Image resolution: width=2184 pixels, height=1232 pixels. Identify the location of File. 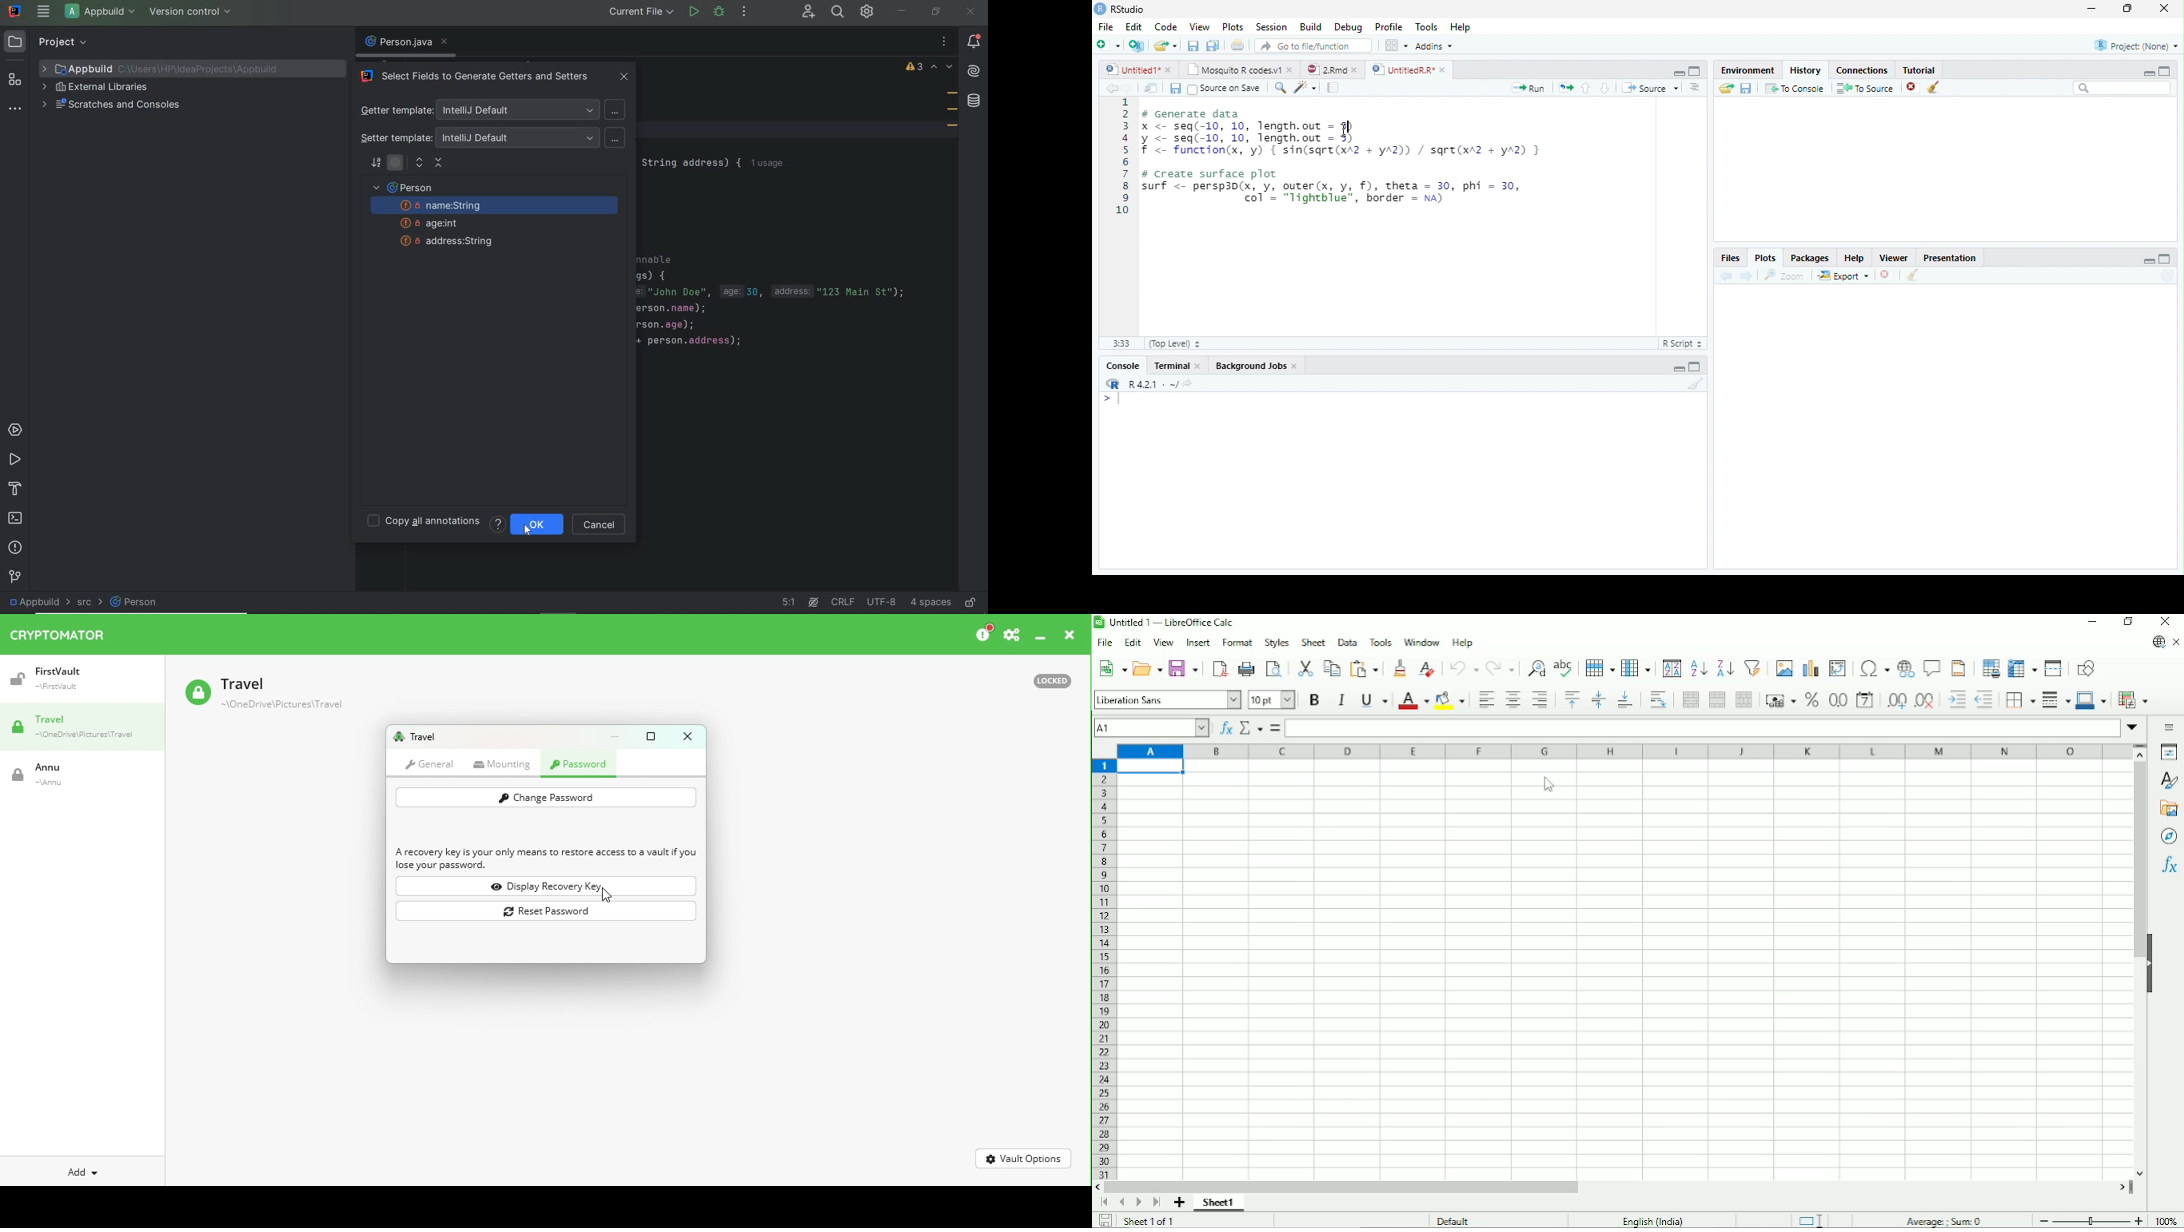
(1106, 26).